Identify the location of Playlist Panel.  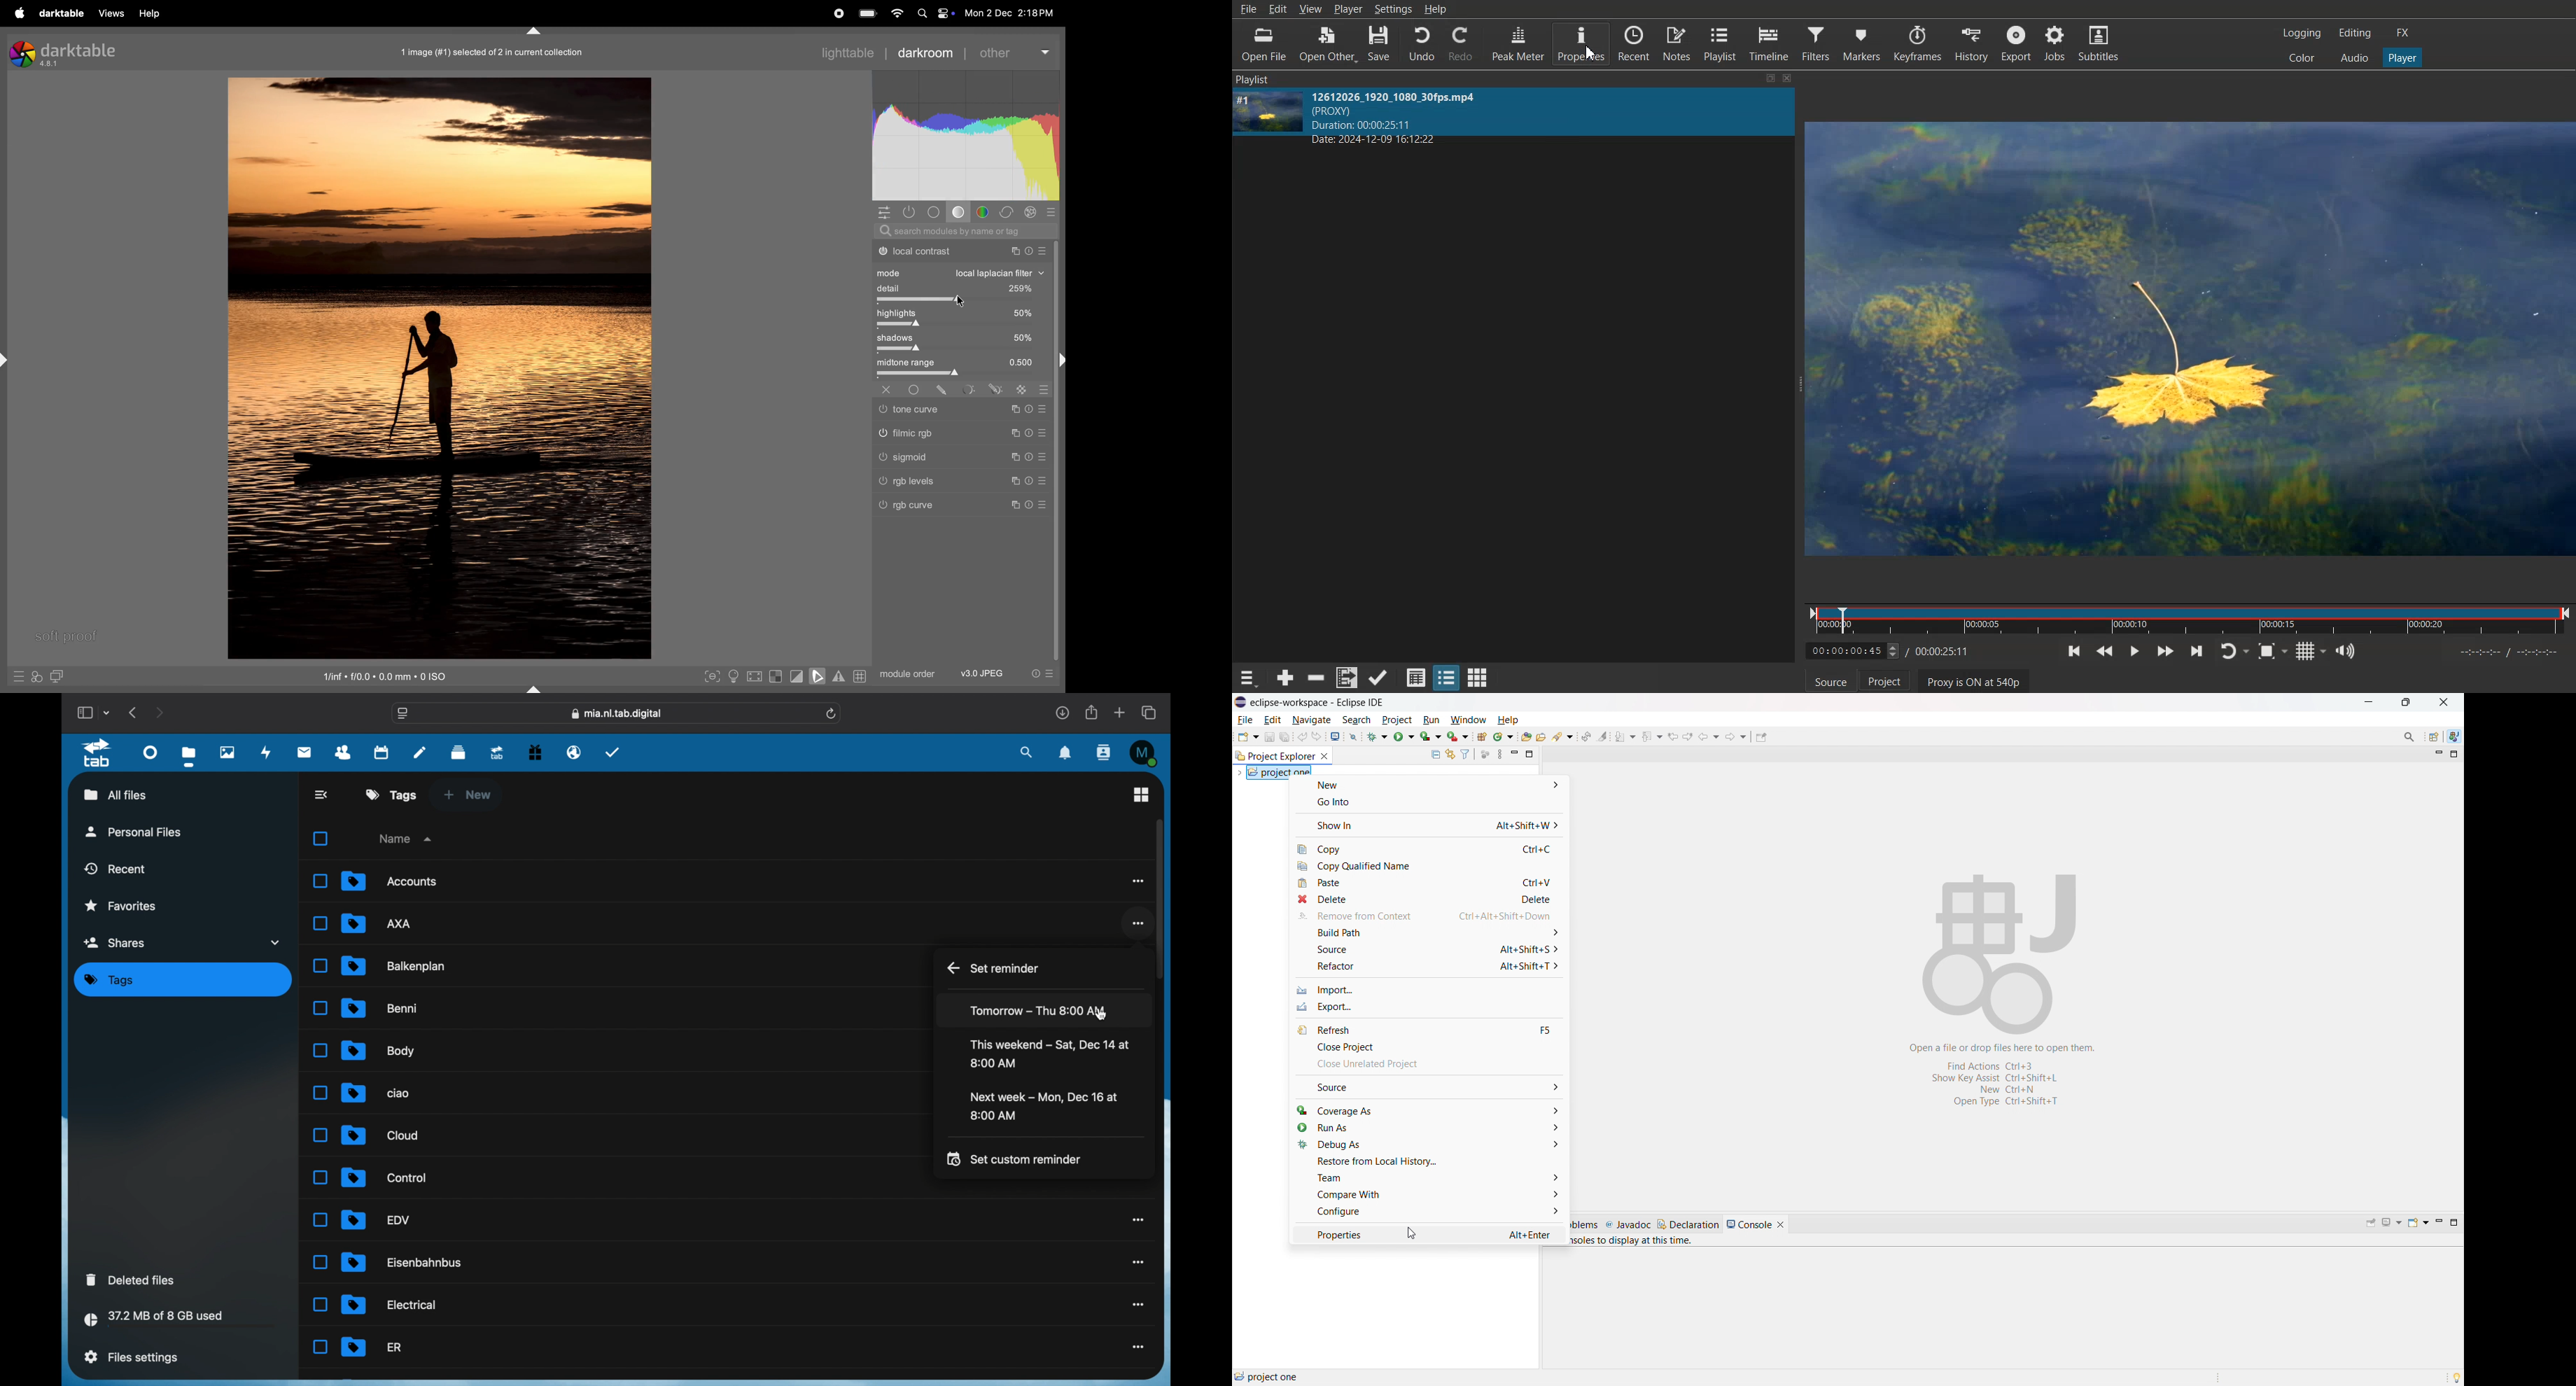
(1265, 80).